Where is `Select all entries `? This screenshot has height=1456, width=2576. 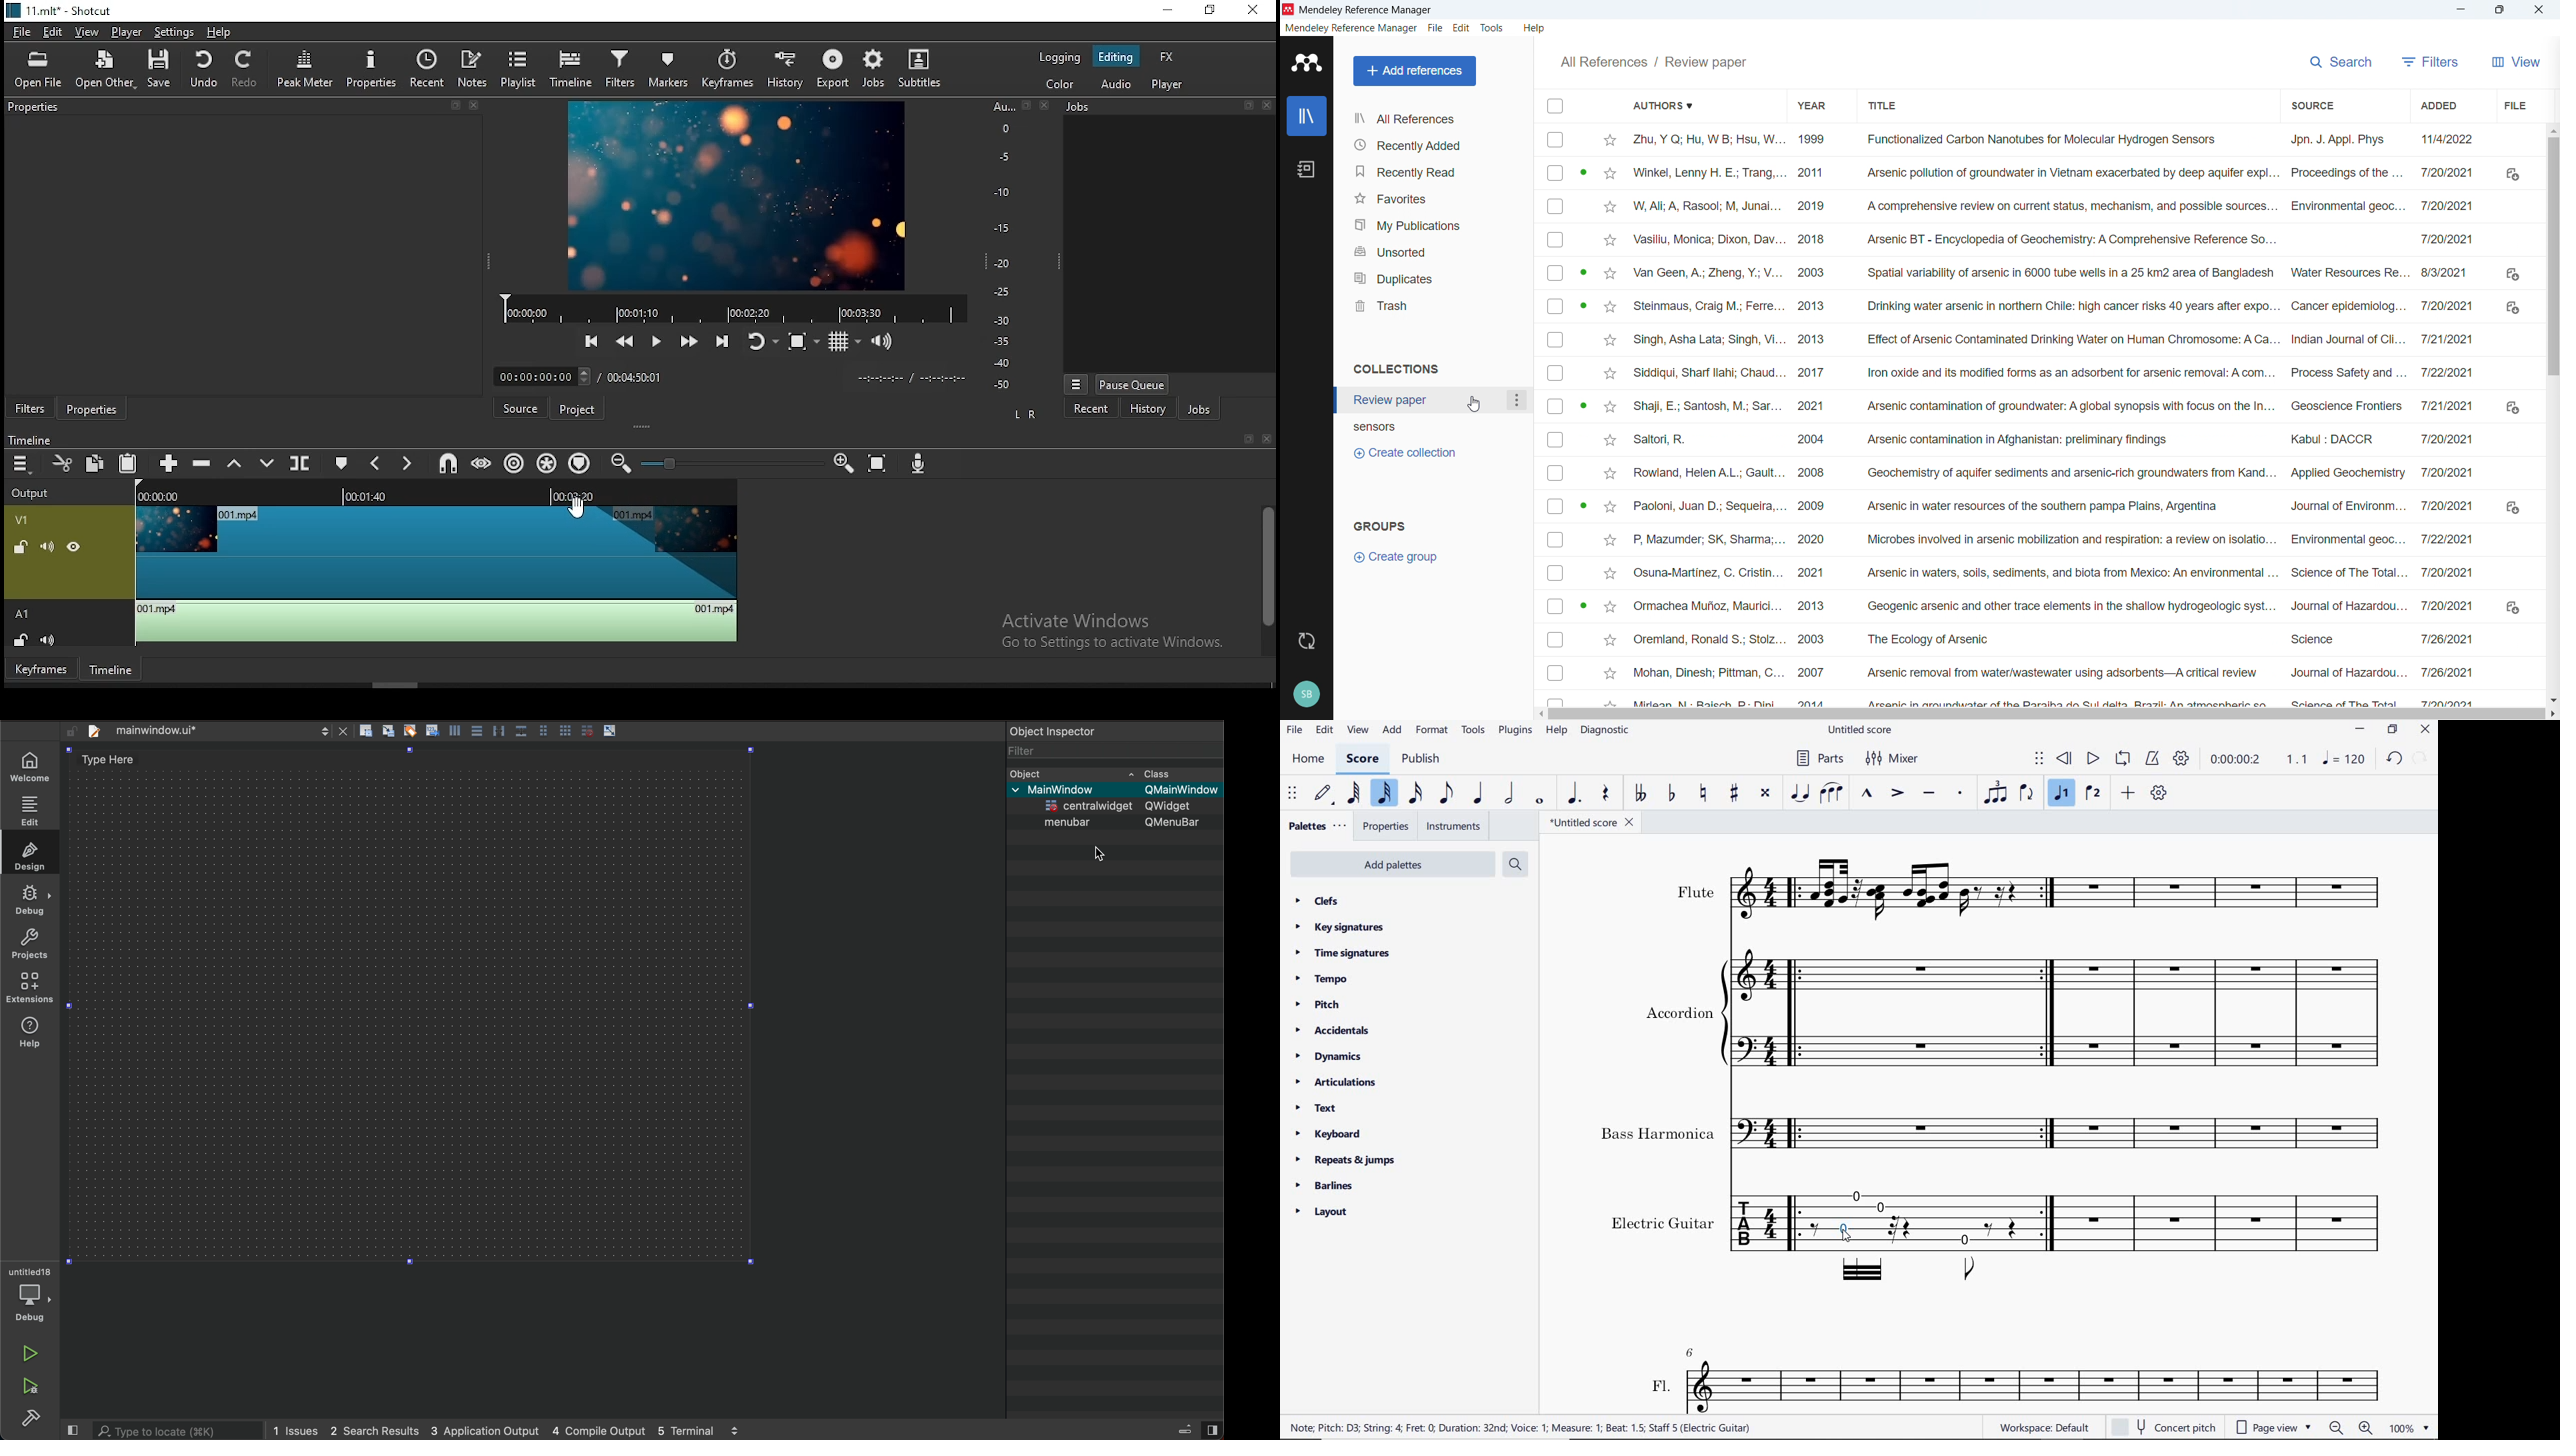 Select all entries  is located at coordinates (1554, 105).